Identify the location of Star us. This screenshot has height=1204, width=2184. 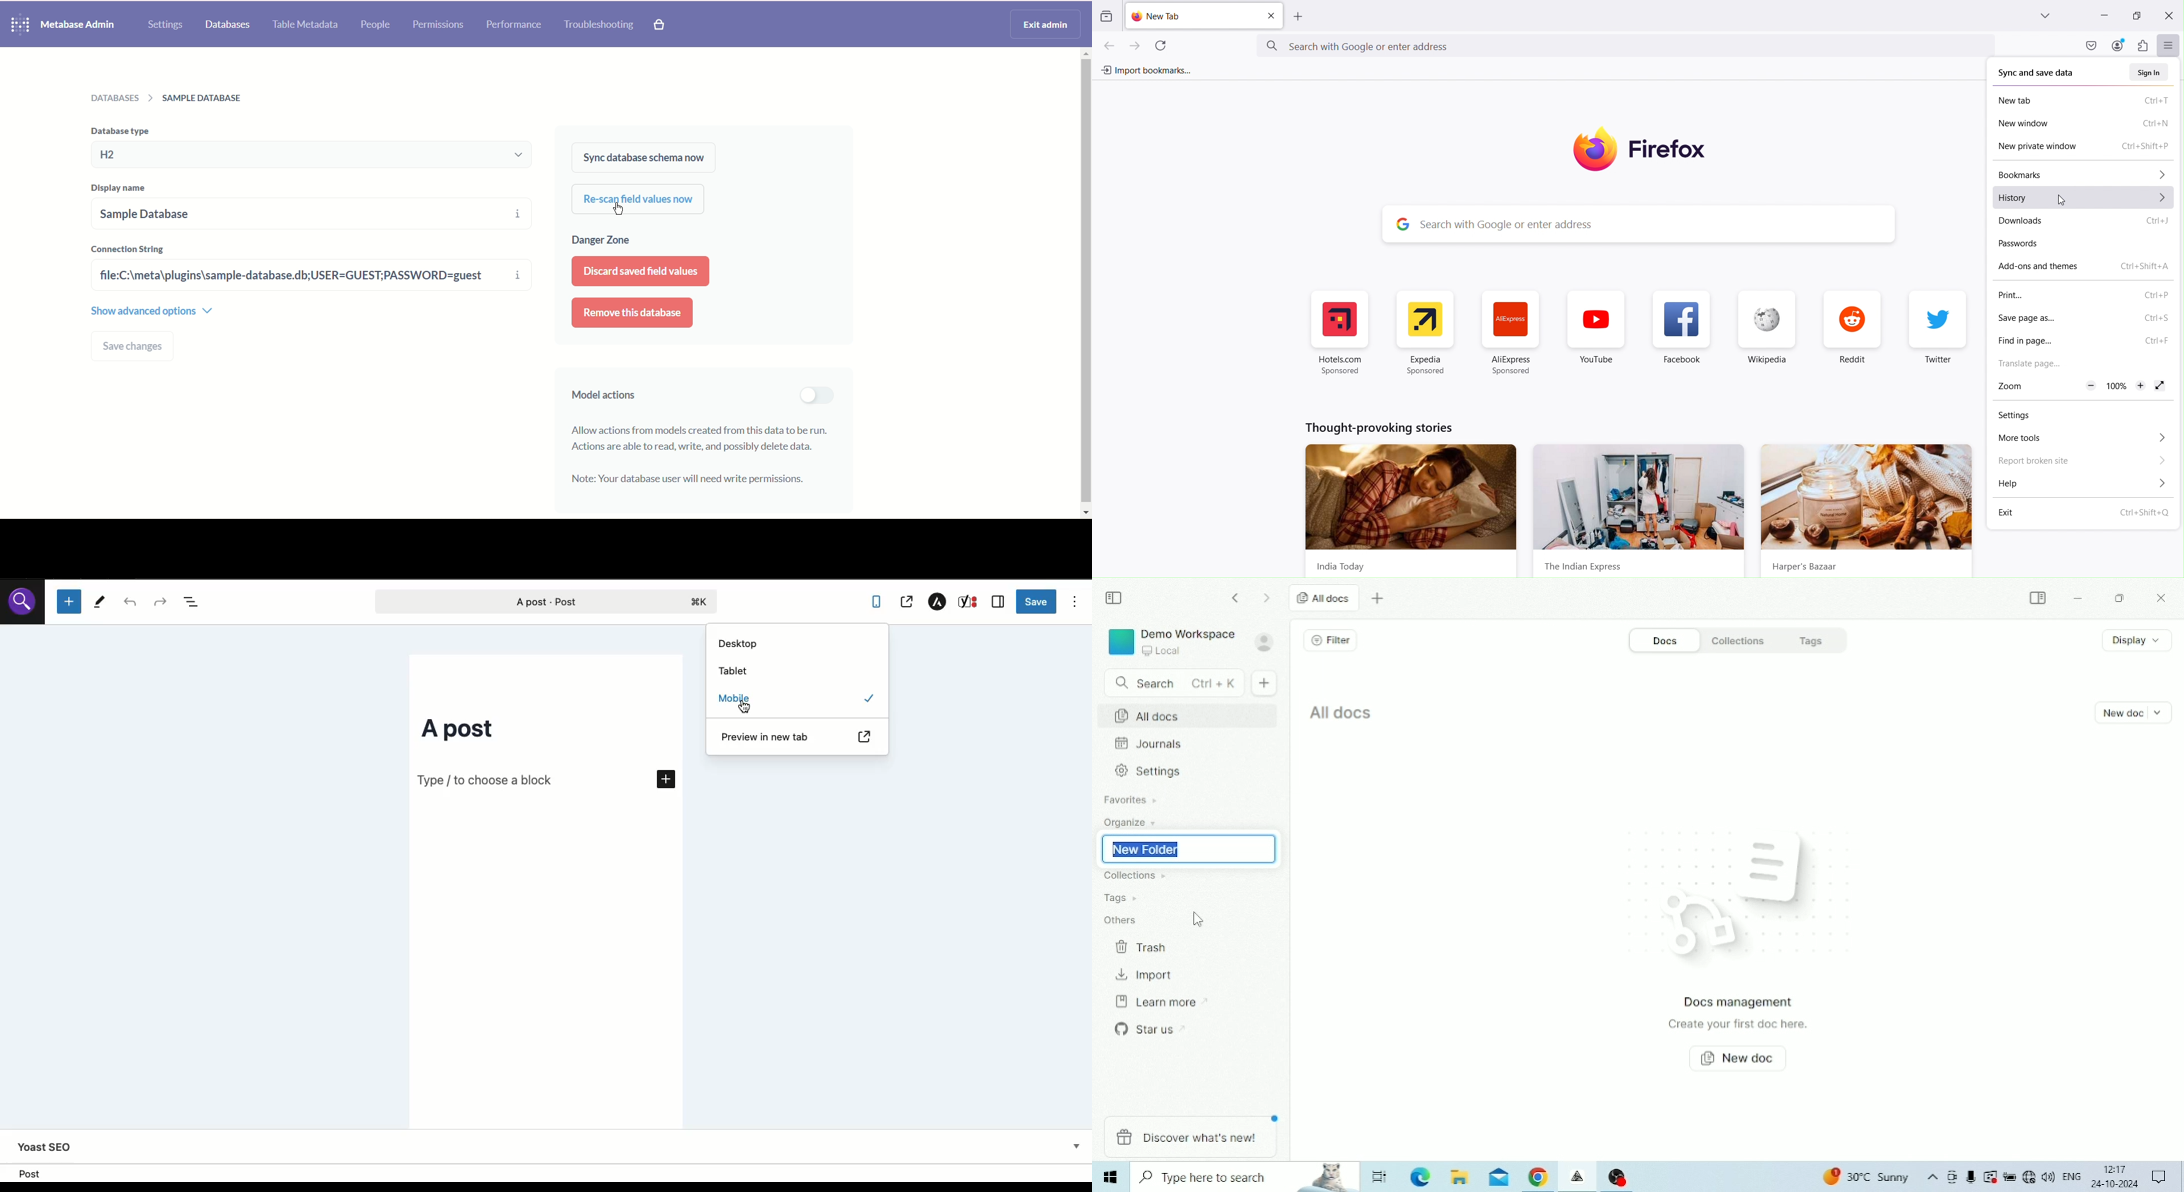
(1147, 1027).